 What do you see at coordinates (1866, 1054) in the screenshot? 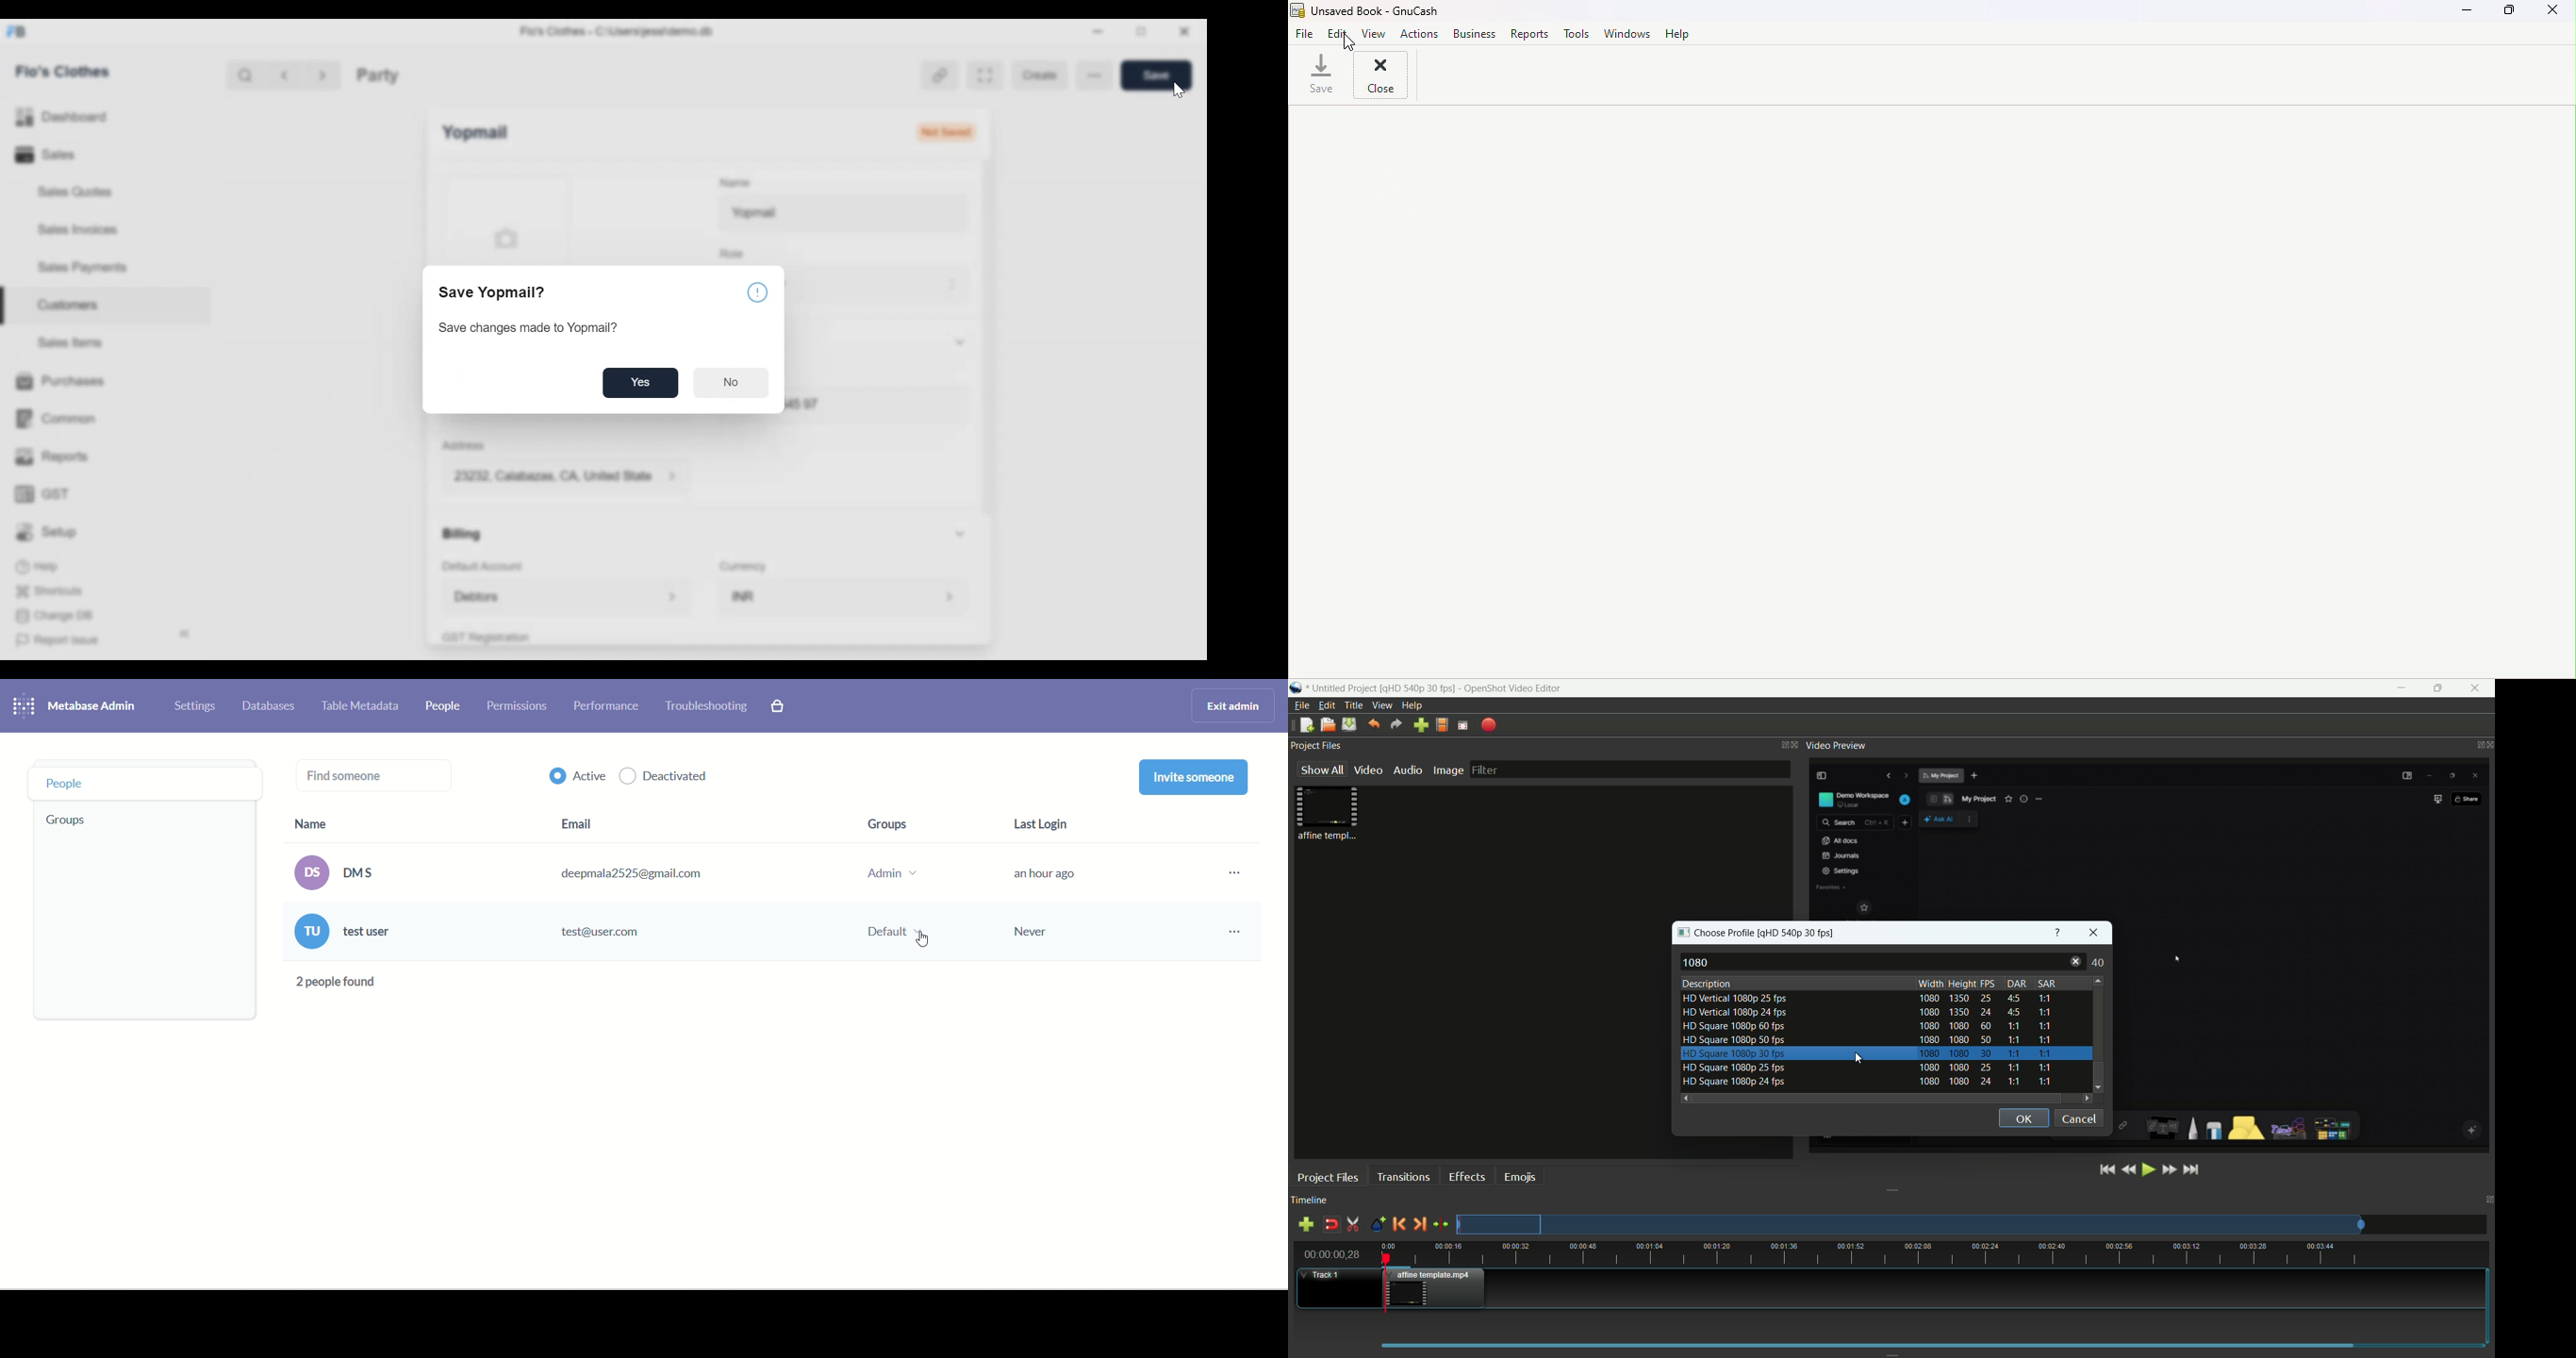
I see `profile-5` at bounding box center [1866, 1054].